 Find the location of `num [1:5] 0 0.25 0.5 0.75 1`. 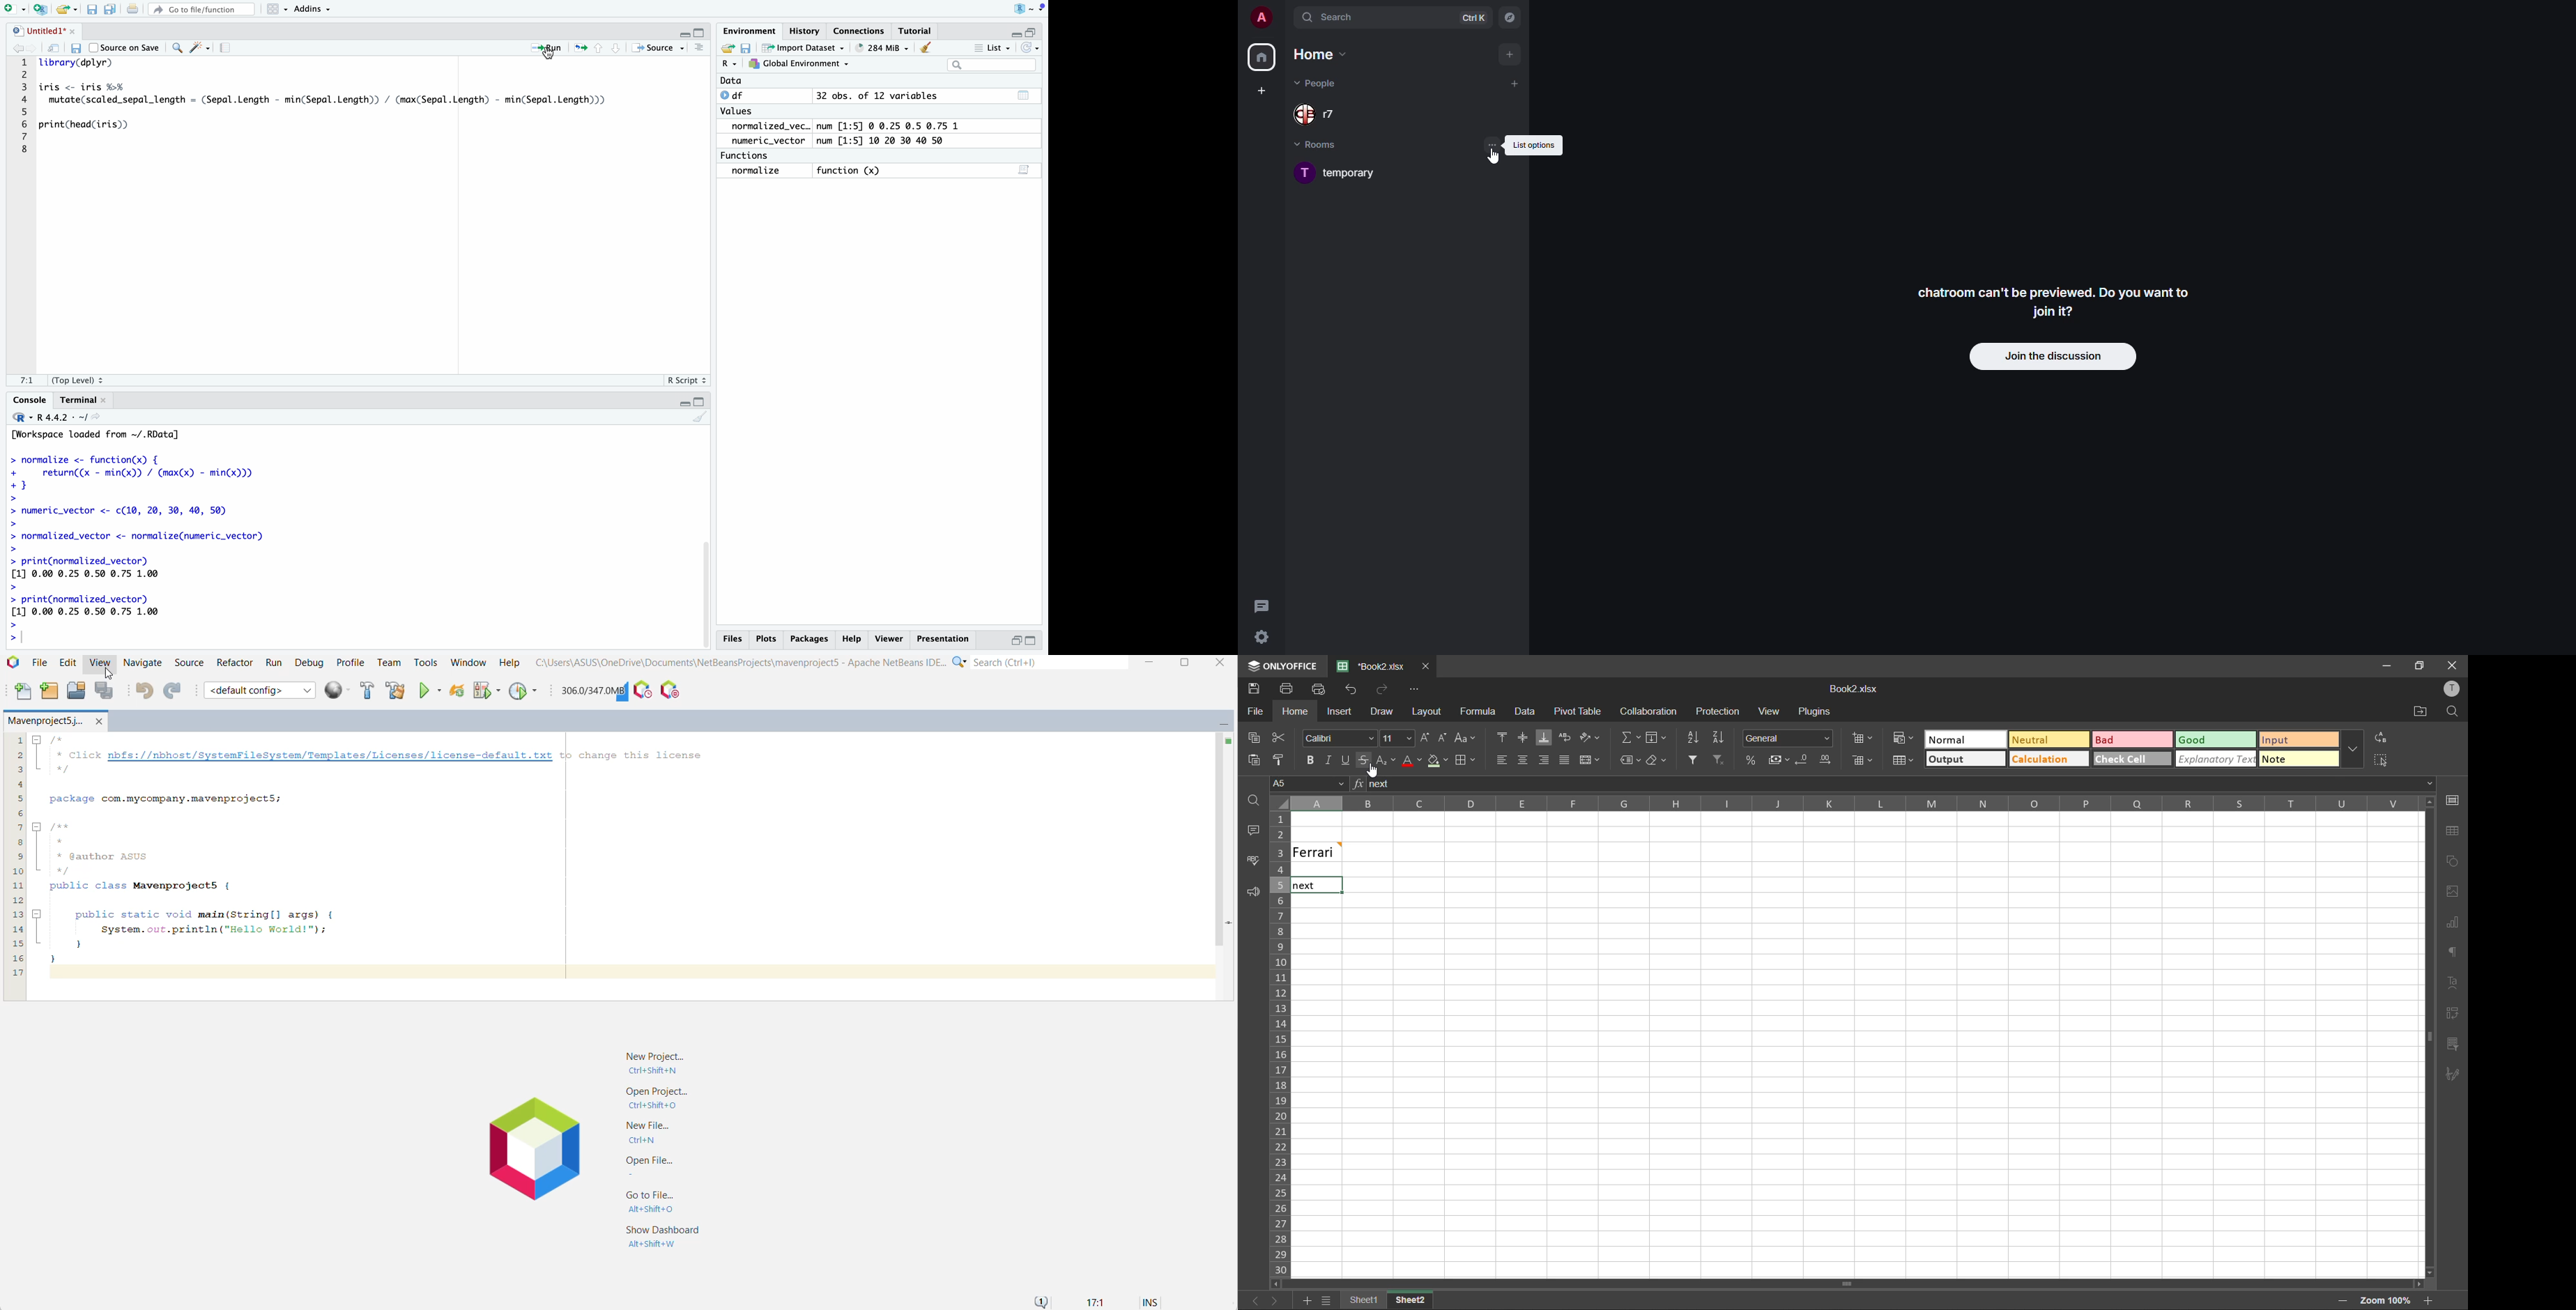

num [1:5] 0 0.25 0.5 0.75 1 is located at coordinates (890, 126).